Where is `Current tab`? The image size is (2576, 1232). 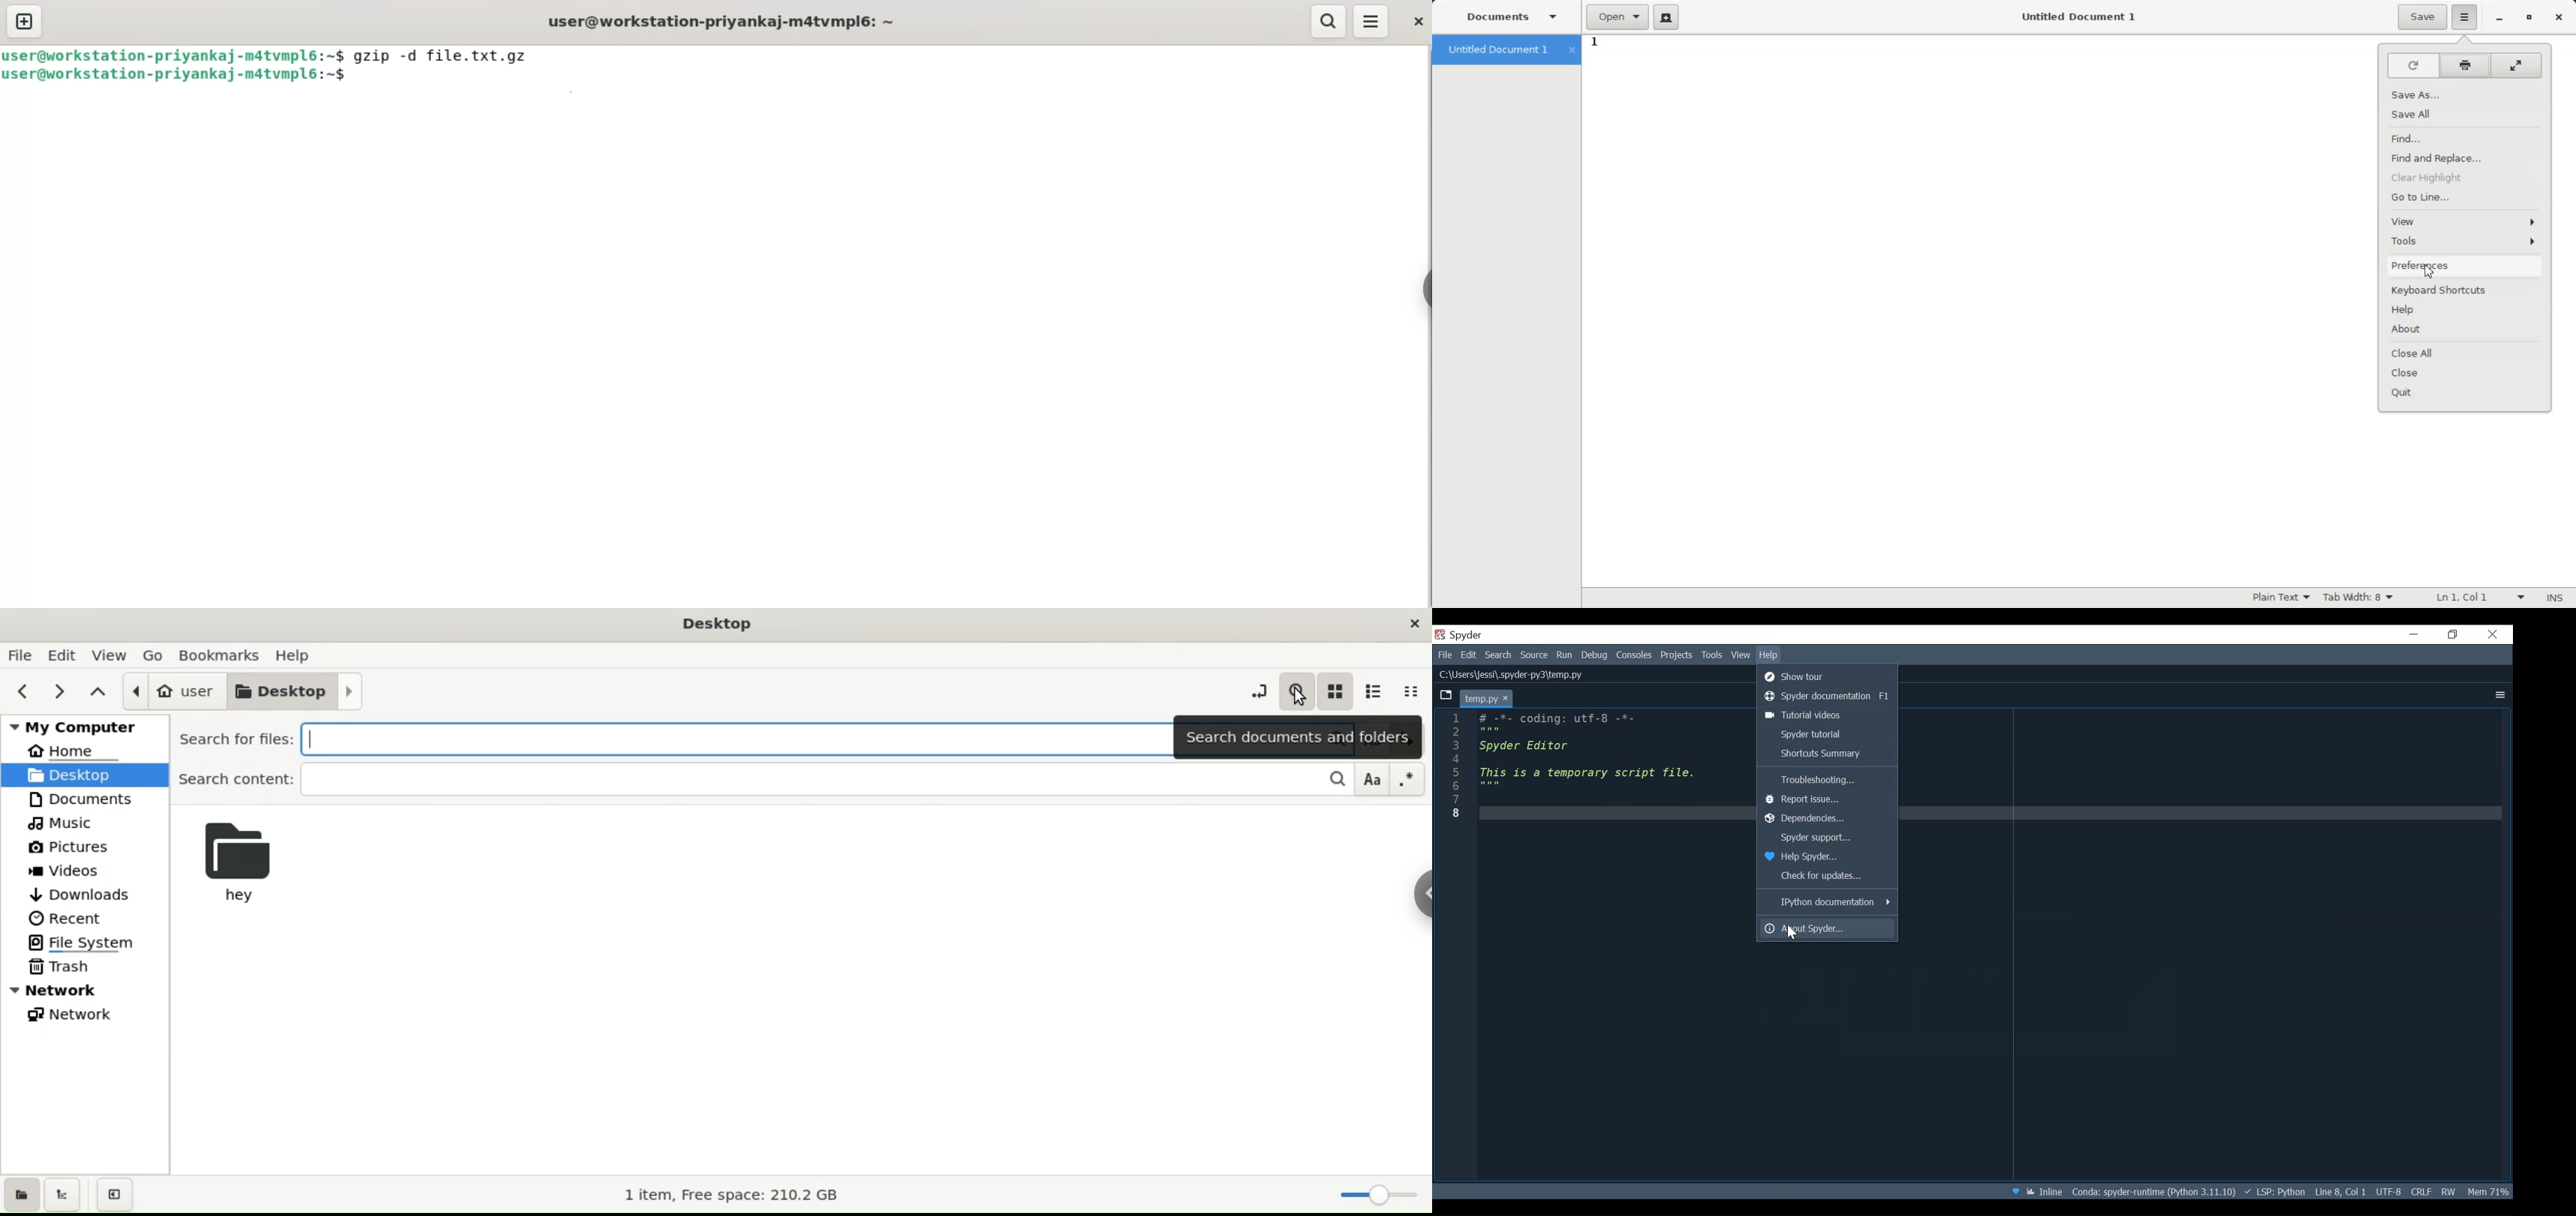 Current tab is located at coordinates (1481, 698).